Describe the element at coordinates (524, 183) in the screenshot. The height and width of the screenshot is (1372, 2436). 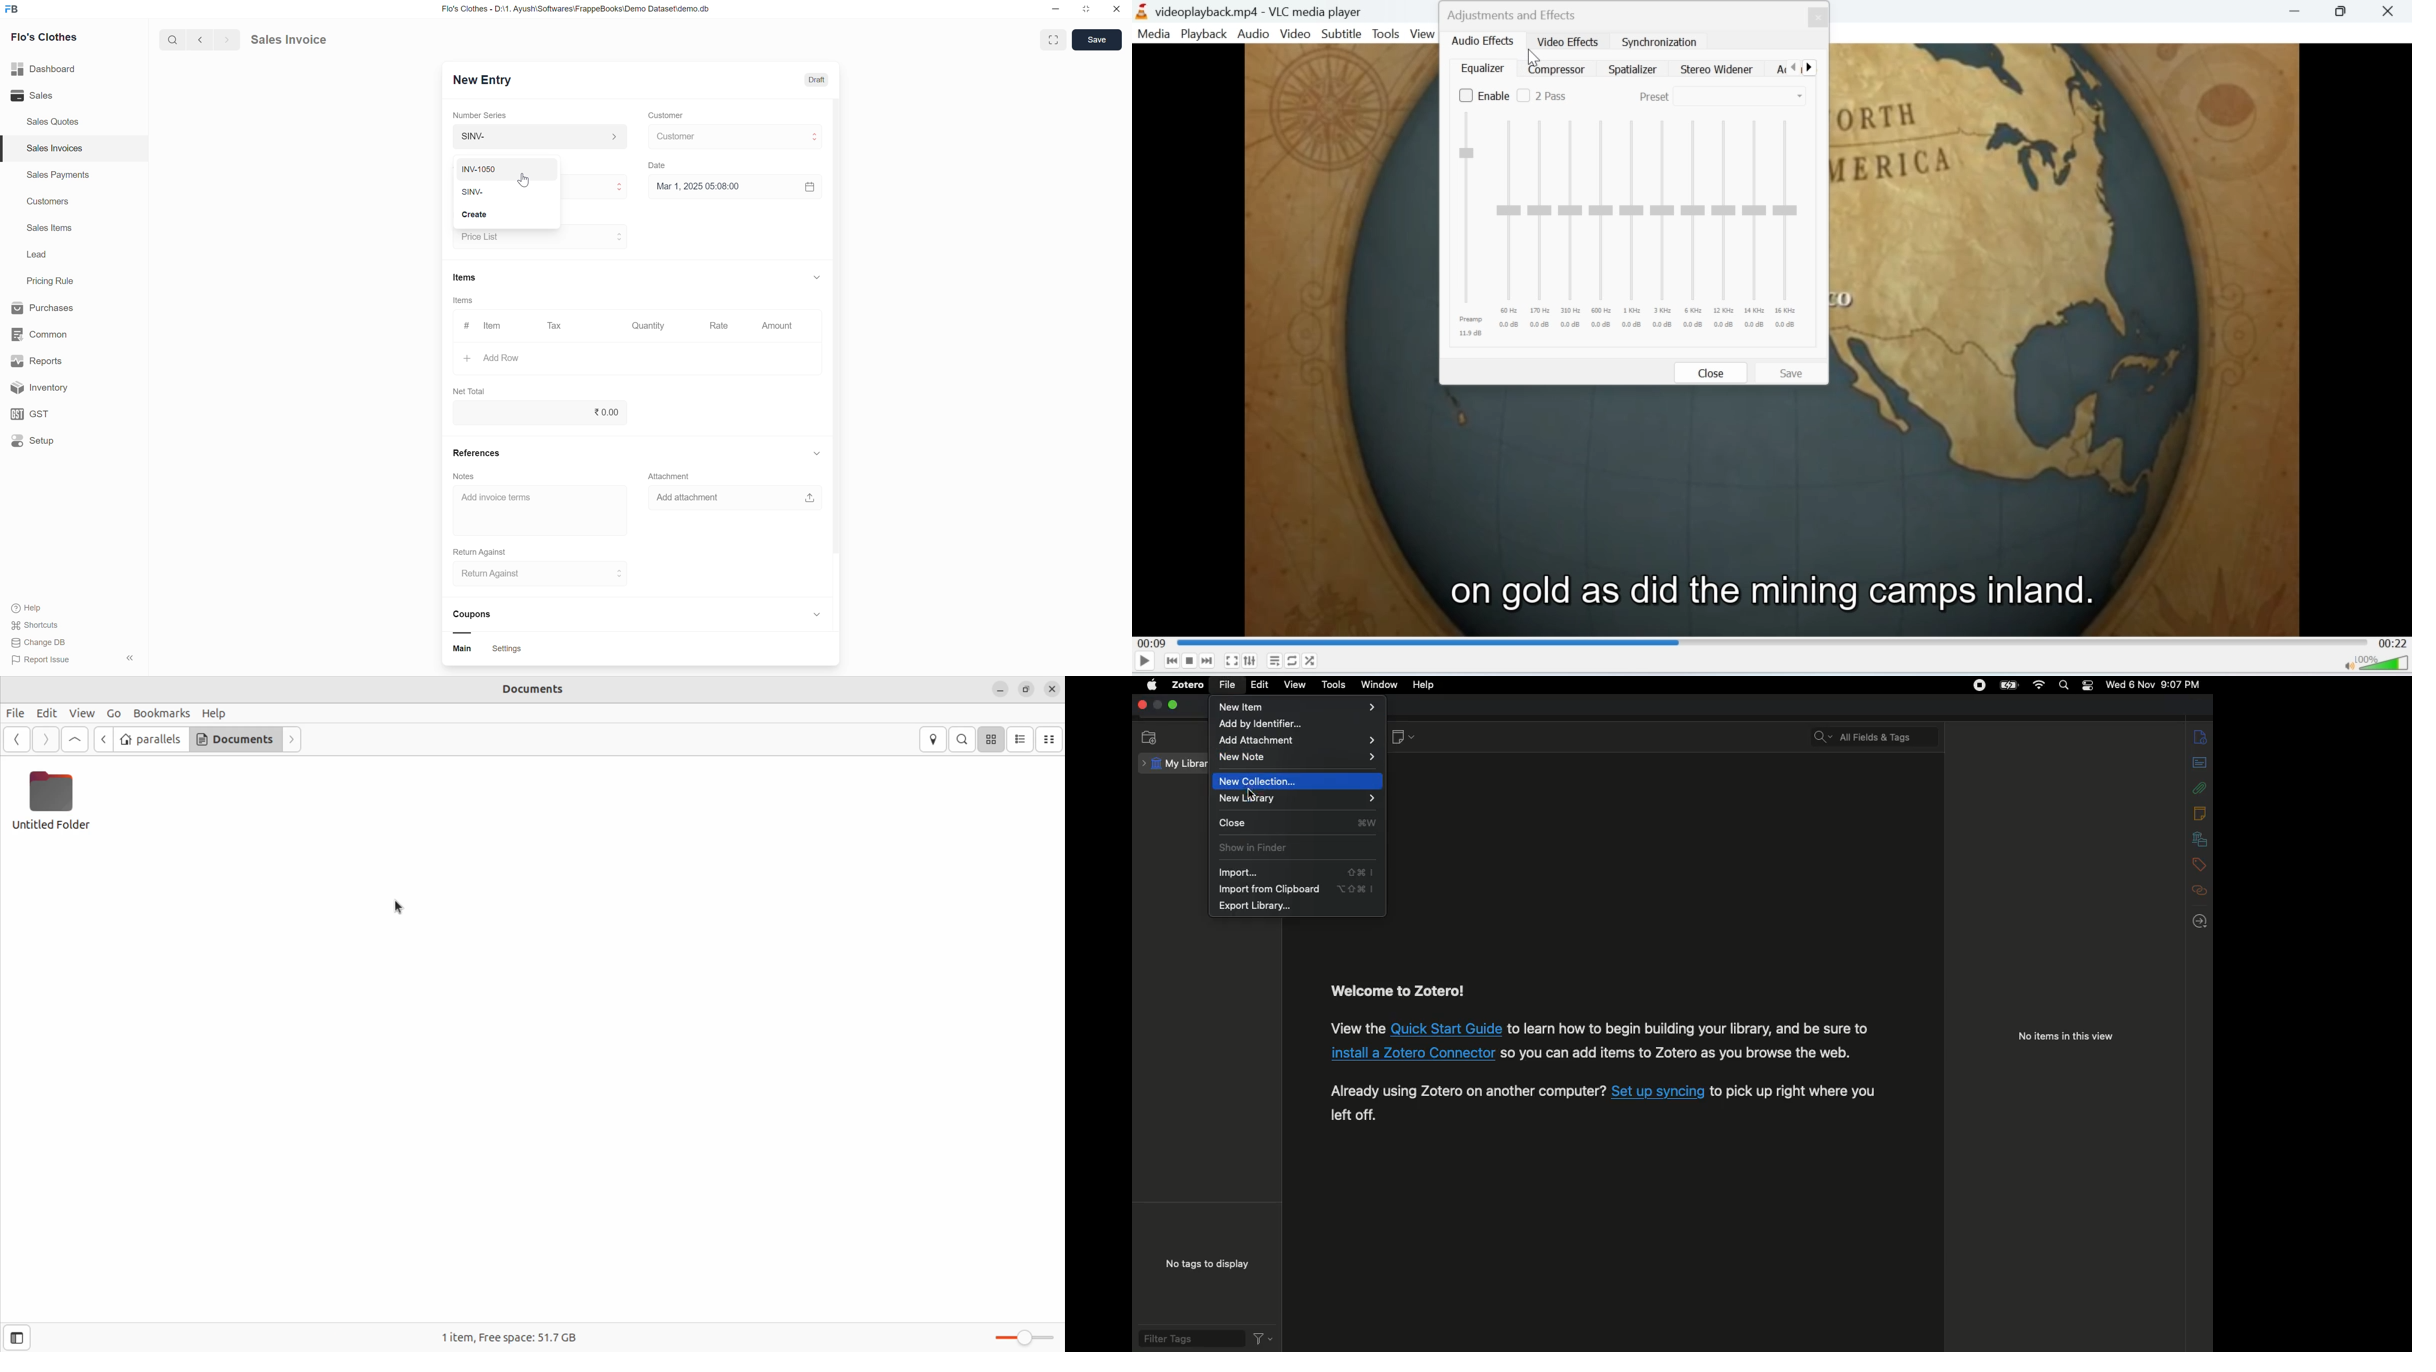
I see `CURSOR` at that location.